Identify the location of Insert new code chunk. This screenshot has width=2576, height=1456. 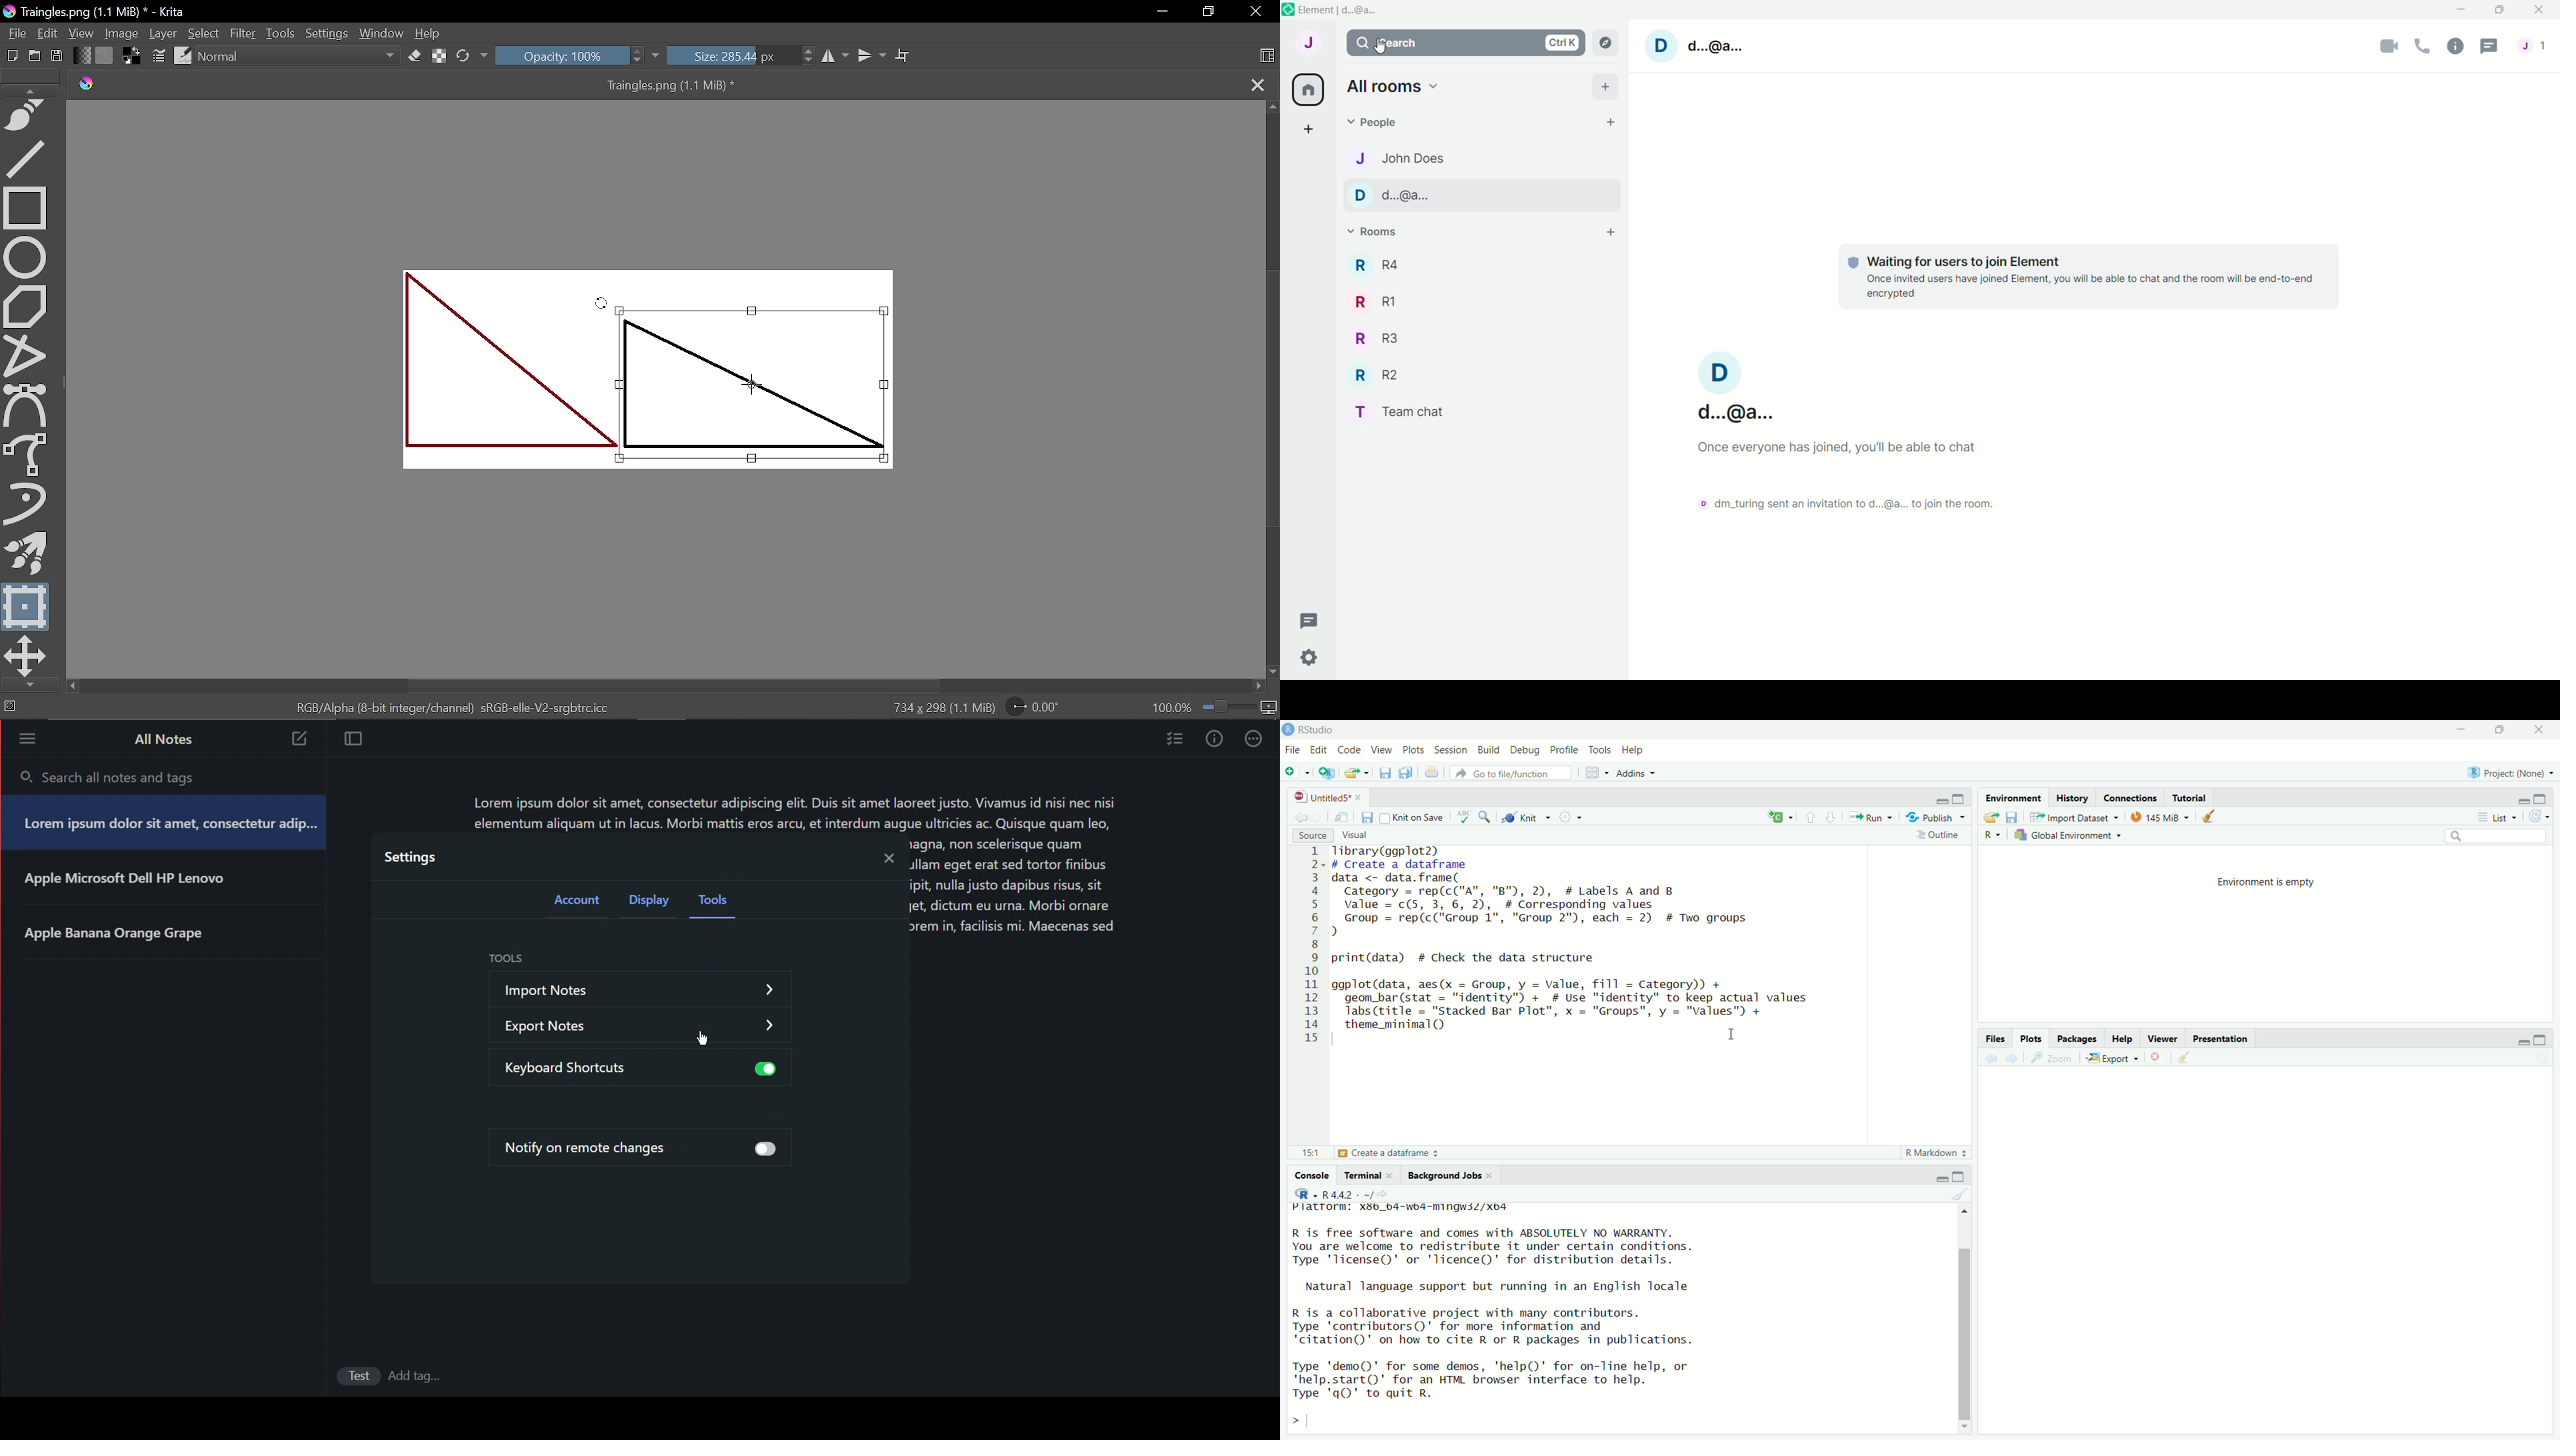
(1778, 815).